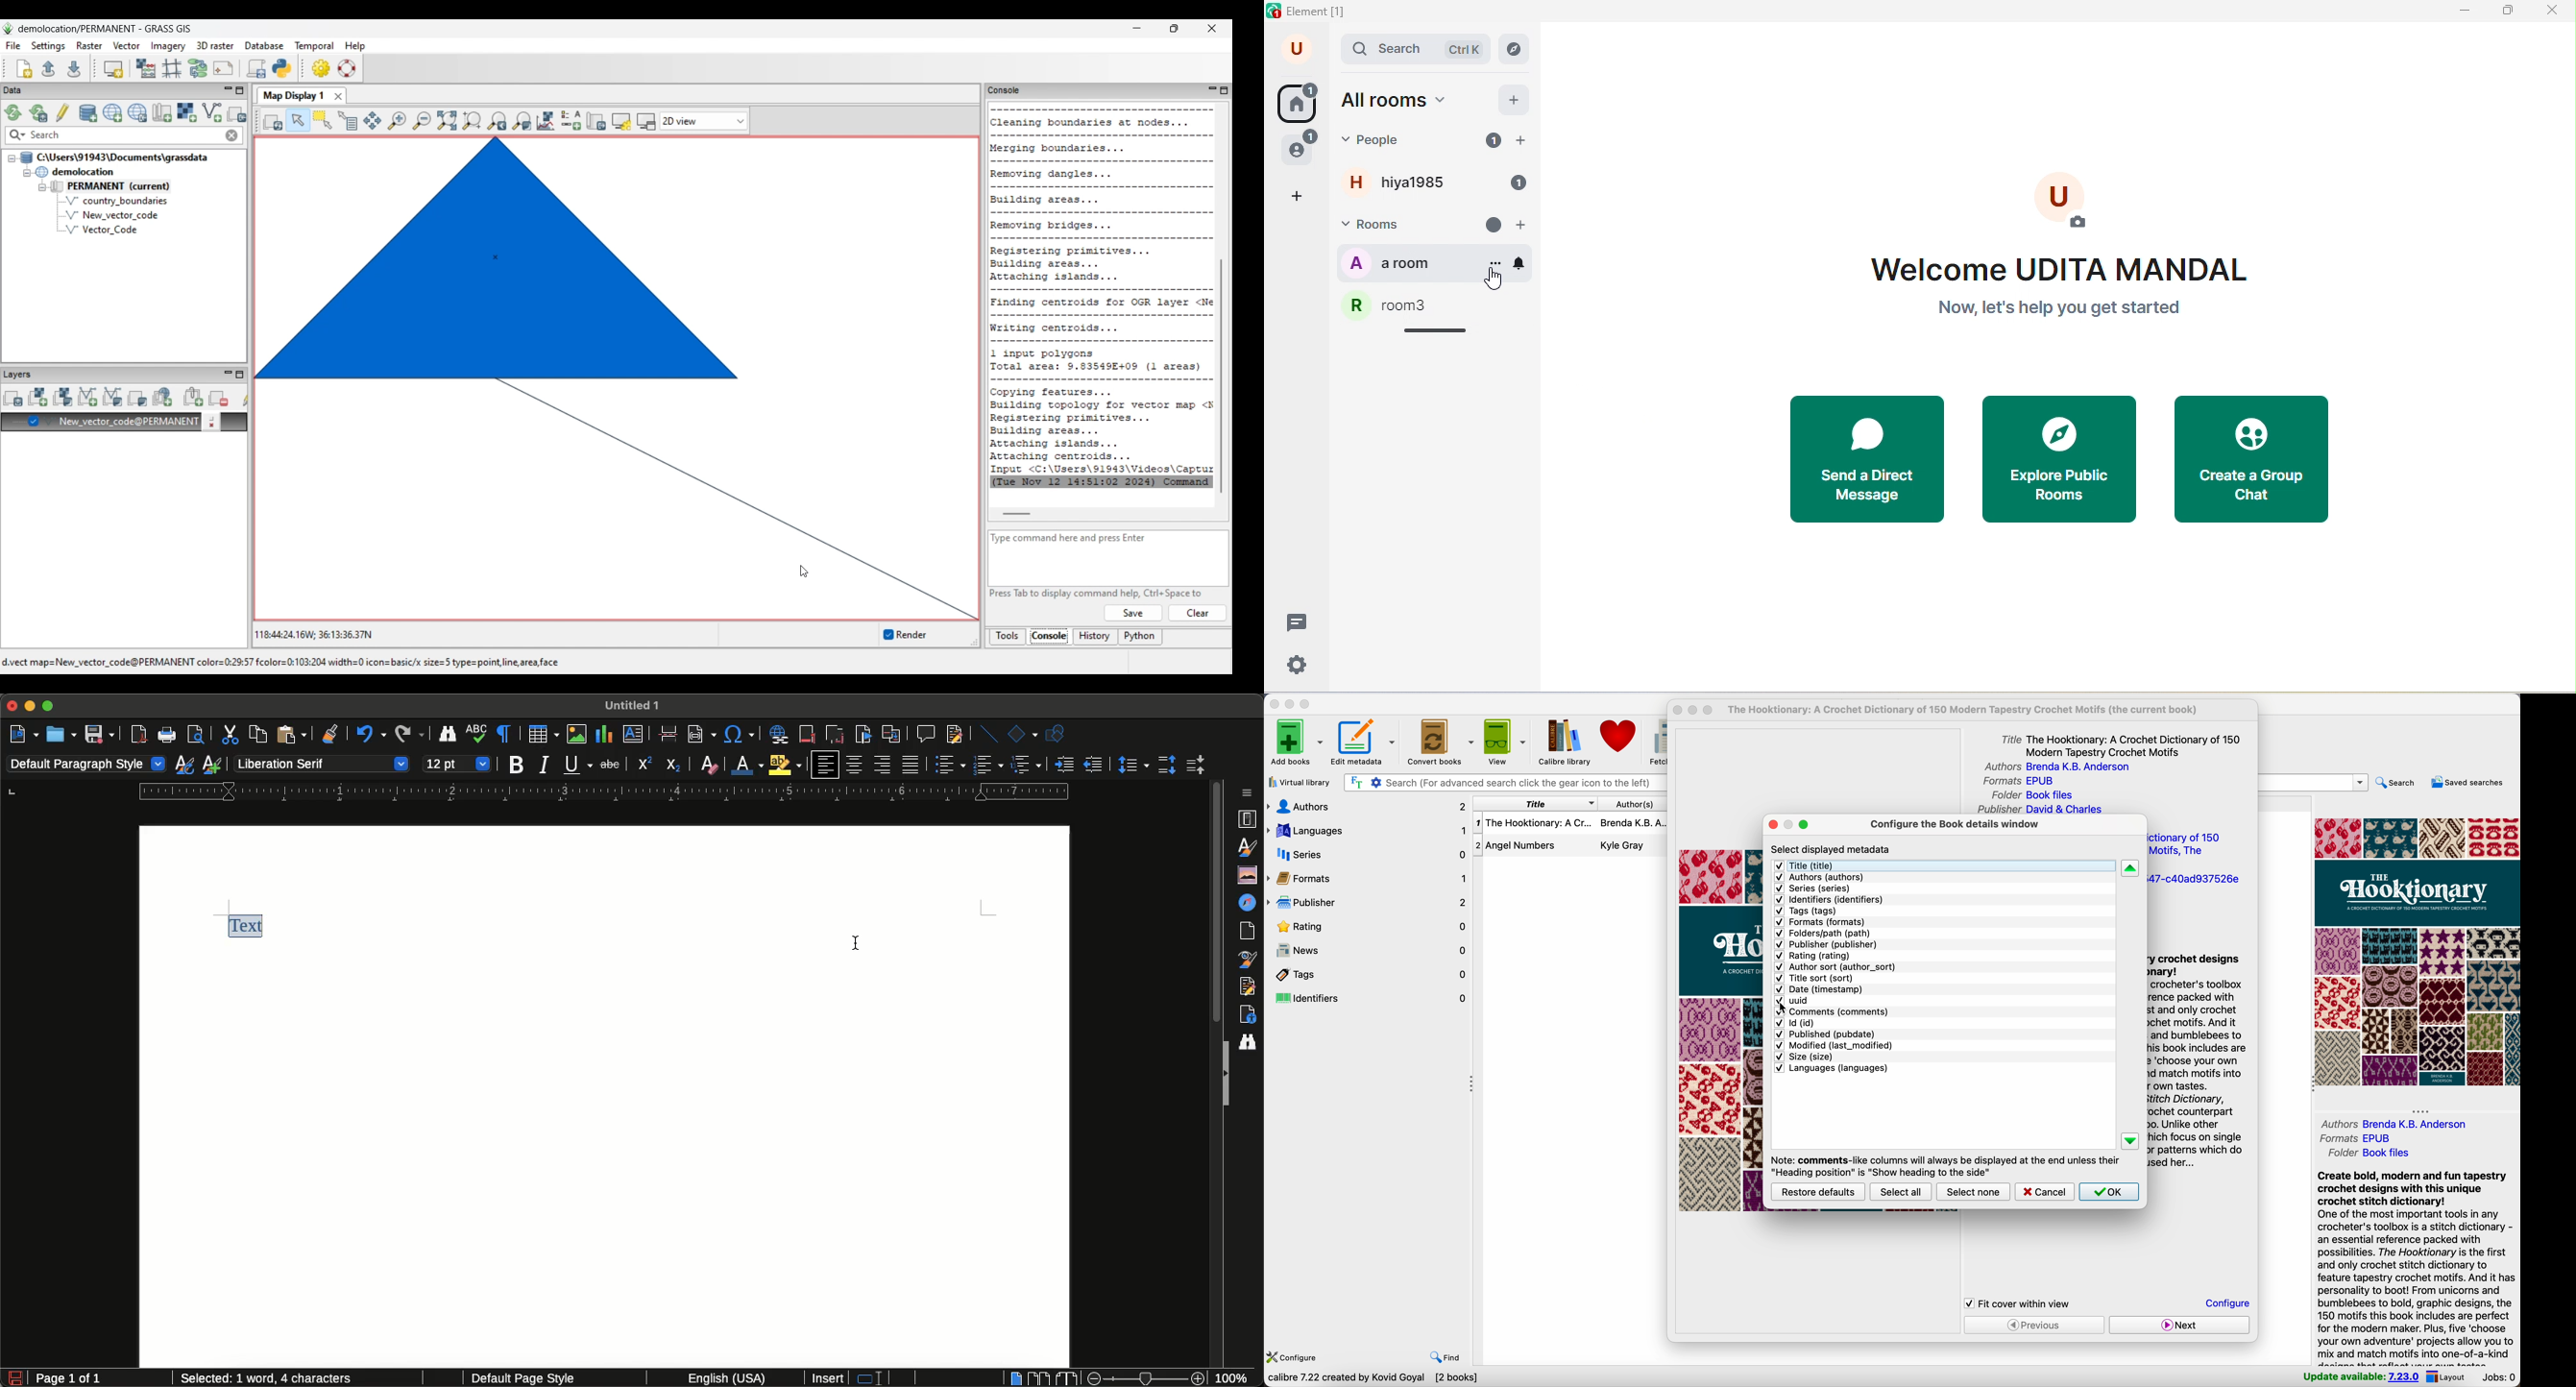  What do you see at coordinates (1368, 999) in the screenshot?
I see `identifiers` at bounding box center [1368, 999].